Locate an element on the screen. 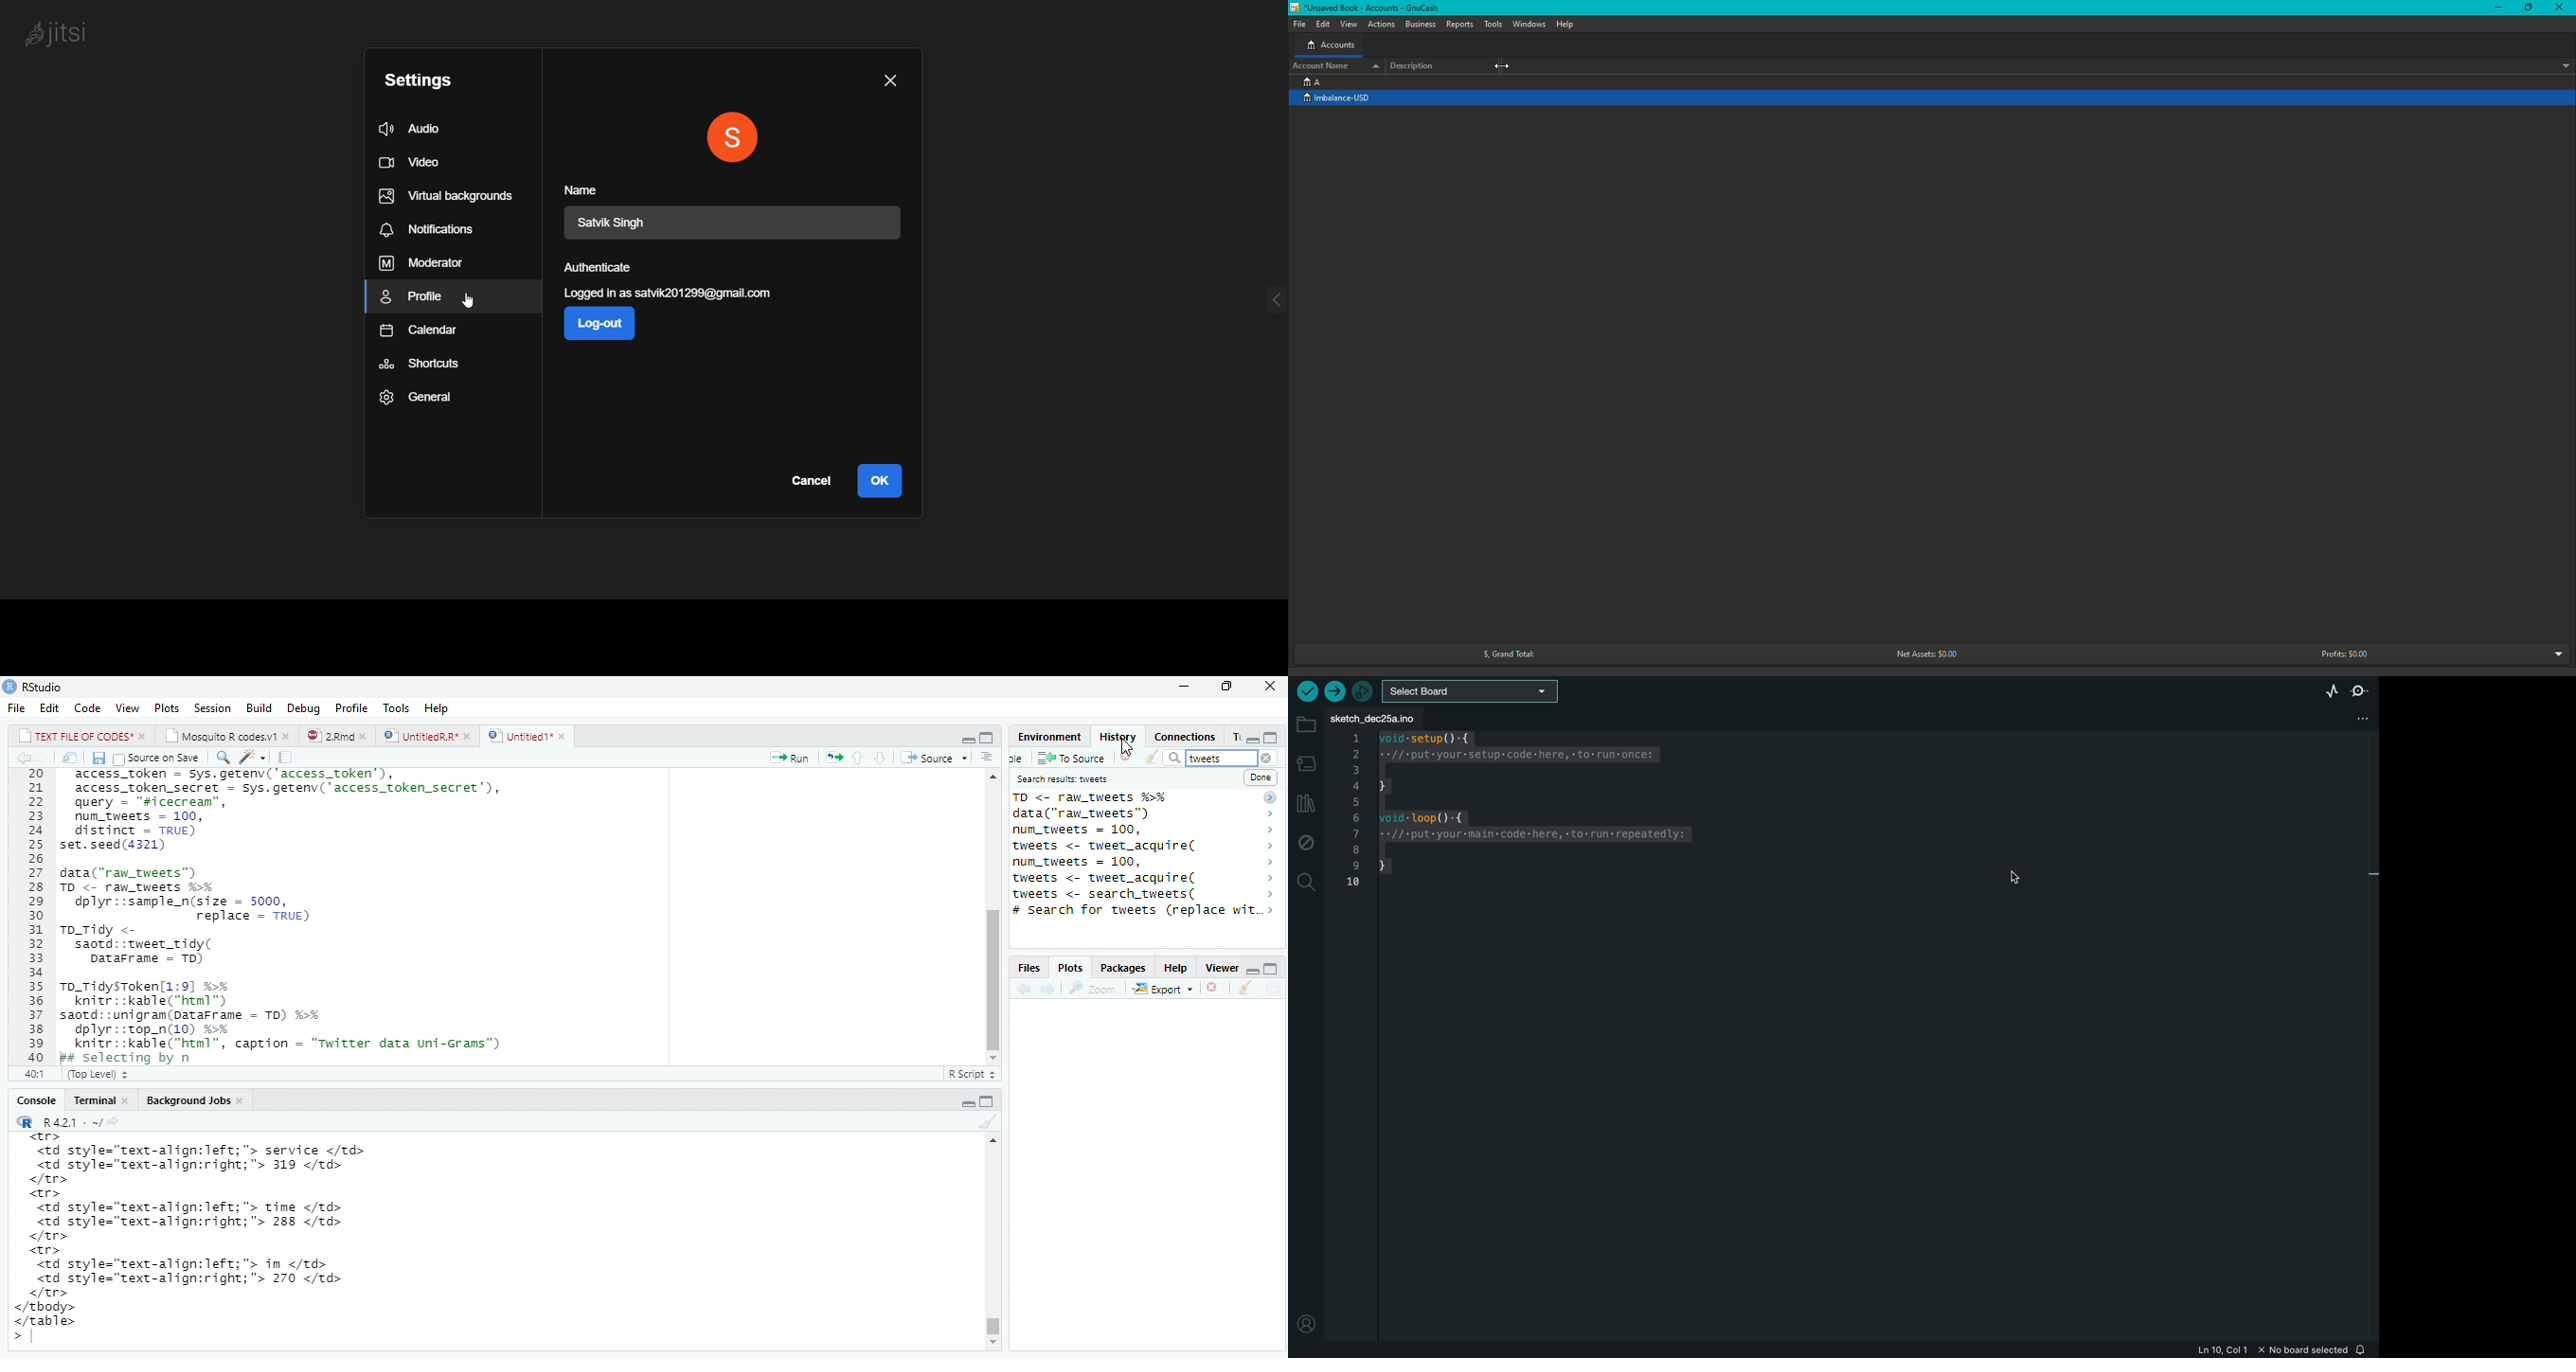 Image resolution: width=2576 pixels, height=1372 pixels. minimze/maximize is located at coordinates (966, 736).